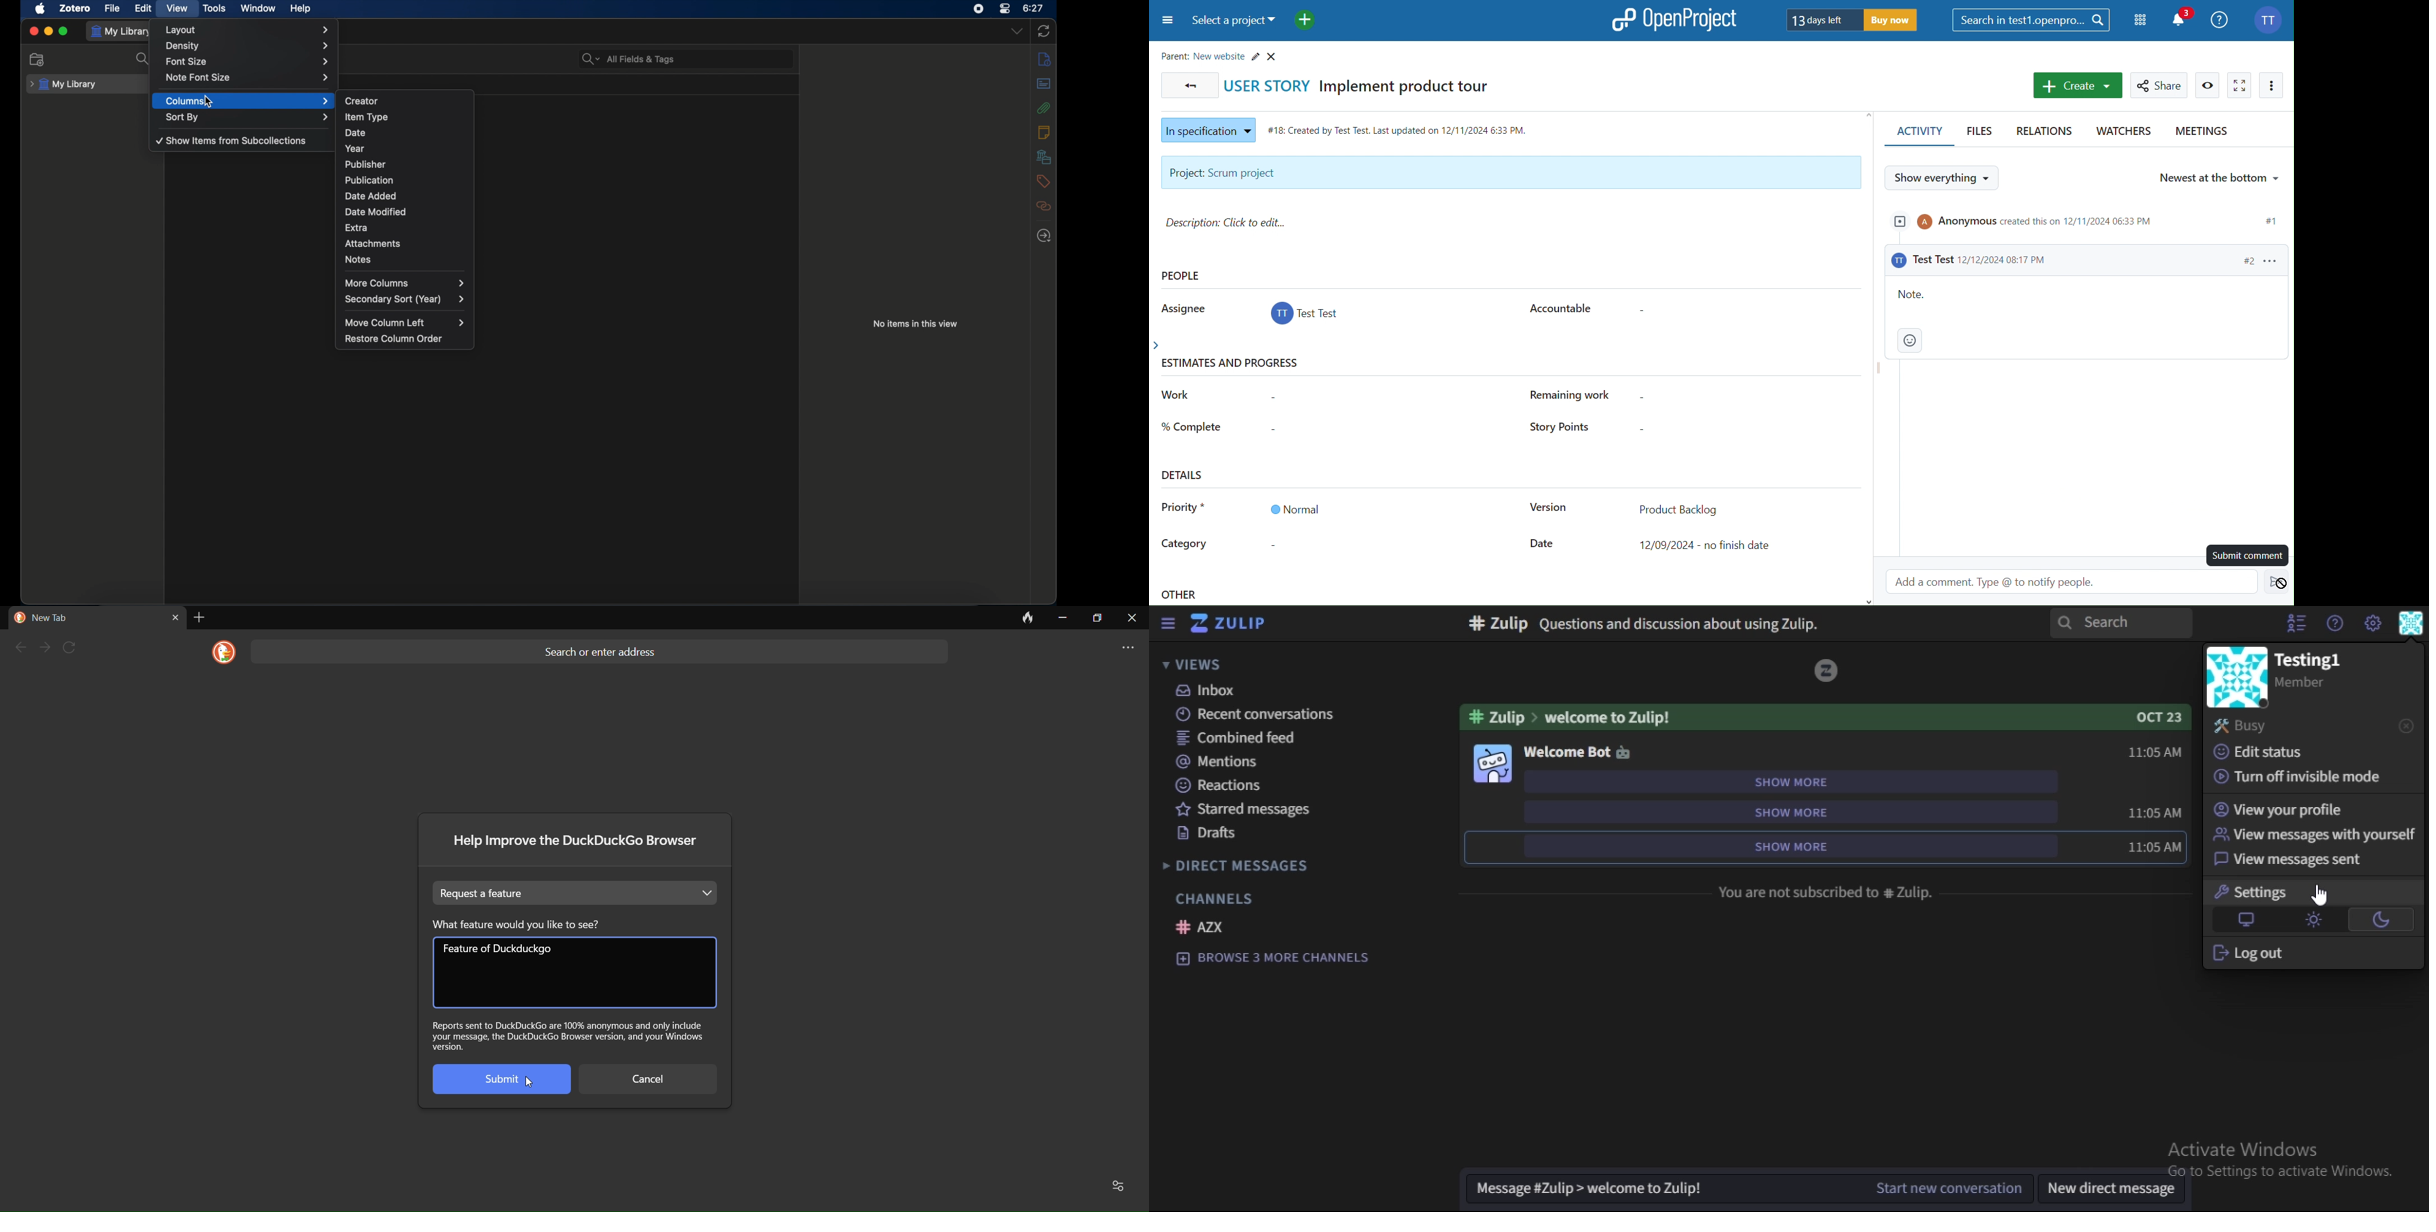  What do you see at coordinates (367, 117) in the screenshot?
I see `item type` at bounding box center [367, 117].